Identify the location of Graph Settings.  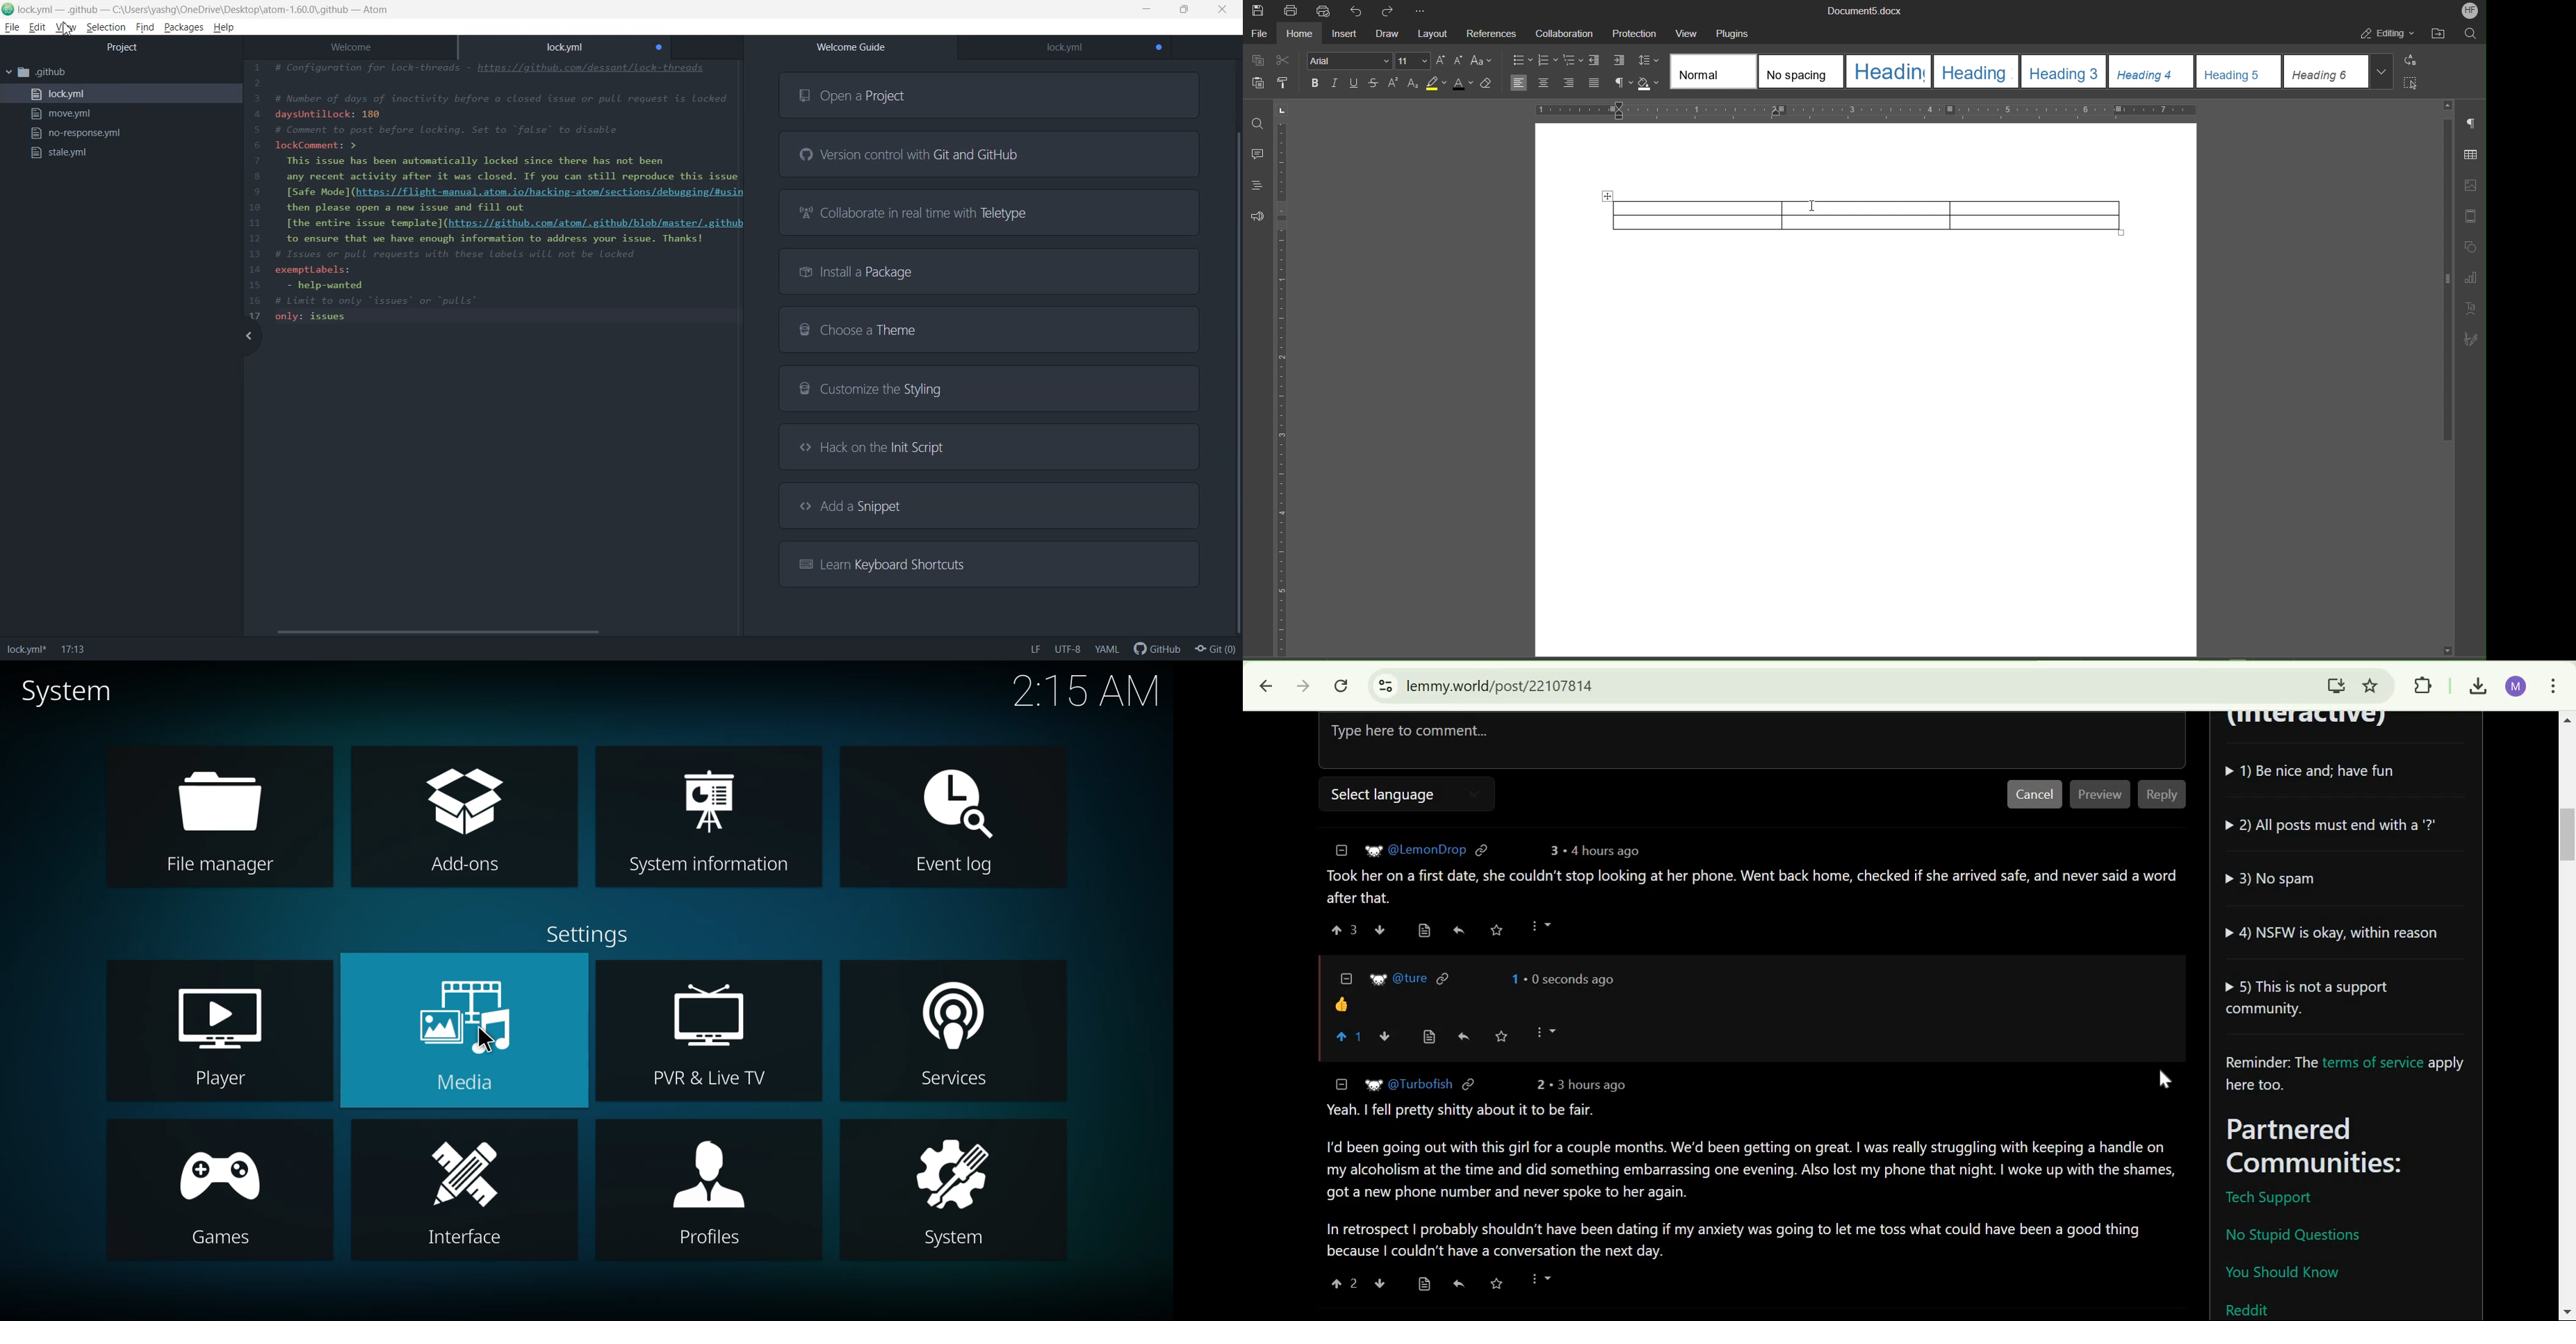
(2474, 276).